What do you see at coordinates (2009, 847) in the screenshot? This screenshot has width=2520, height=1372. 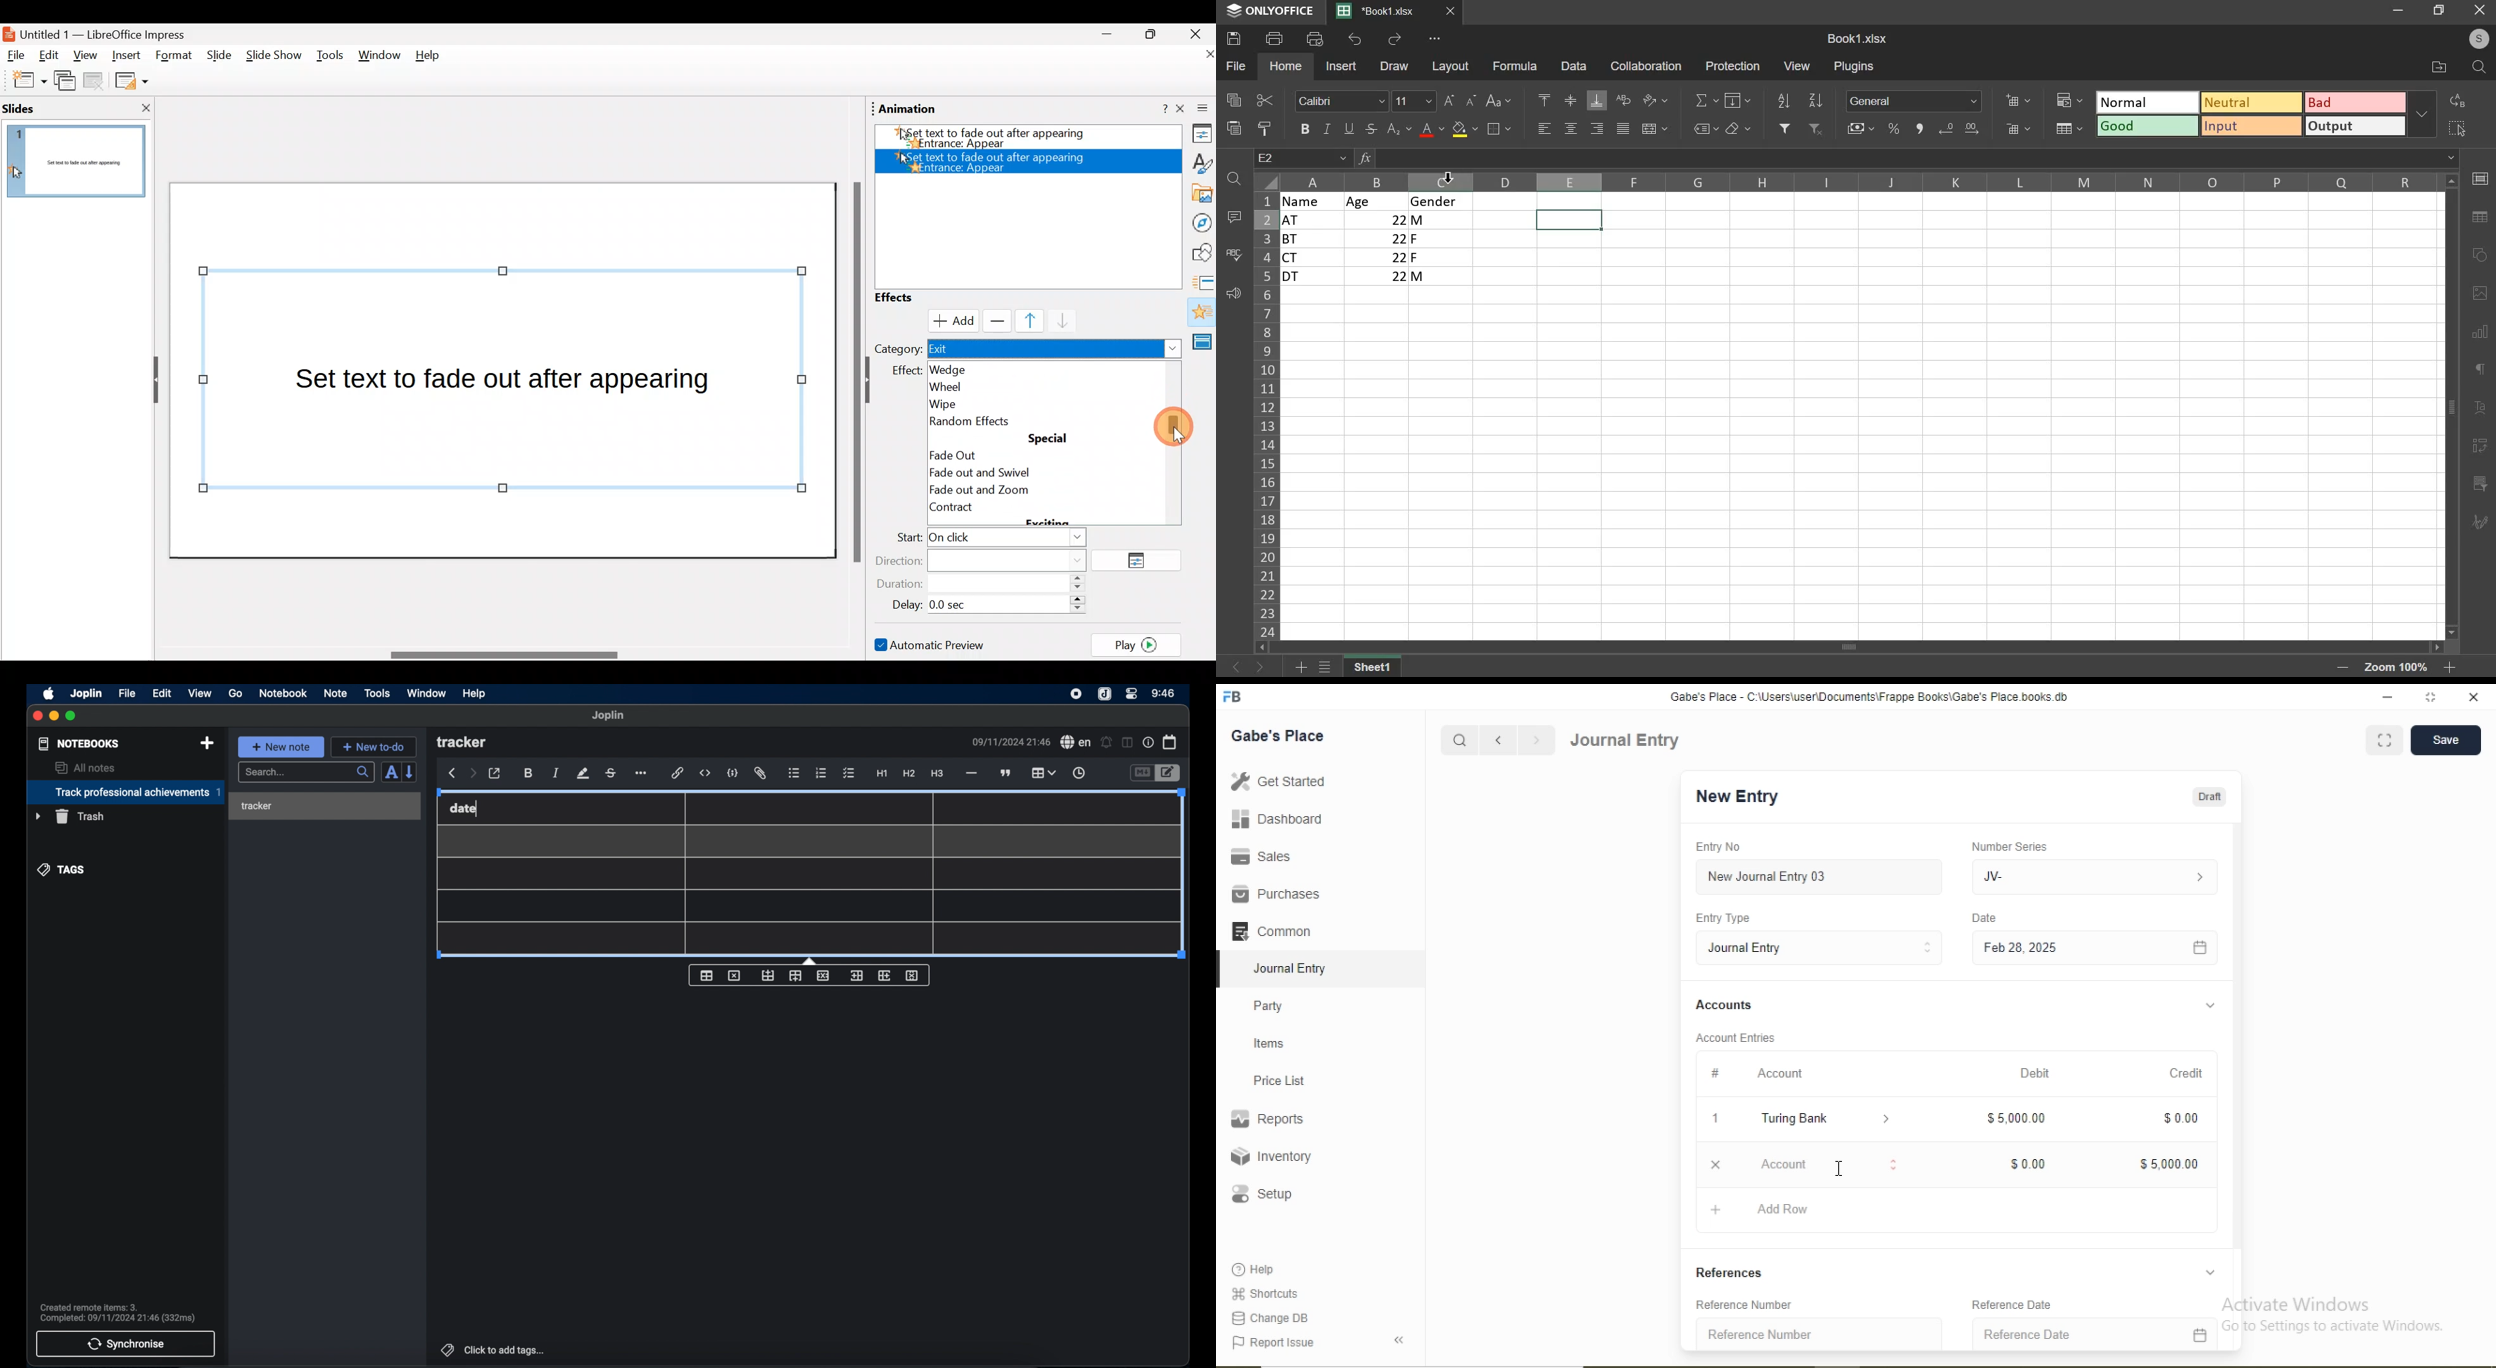 I see `Number Series` at bounding box center [2009, 847].